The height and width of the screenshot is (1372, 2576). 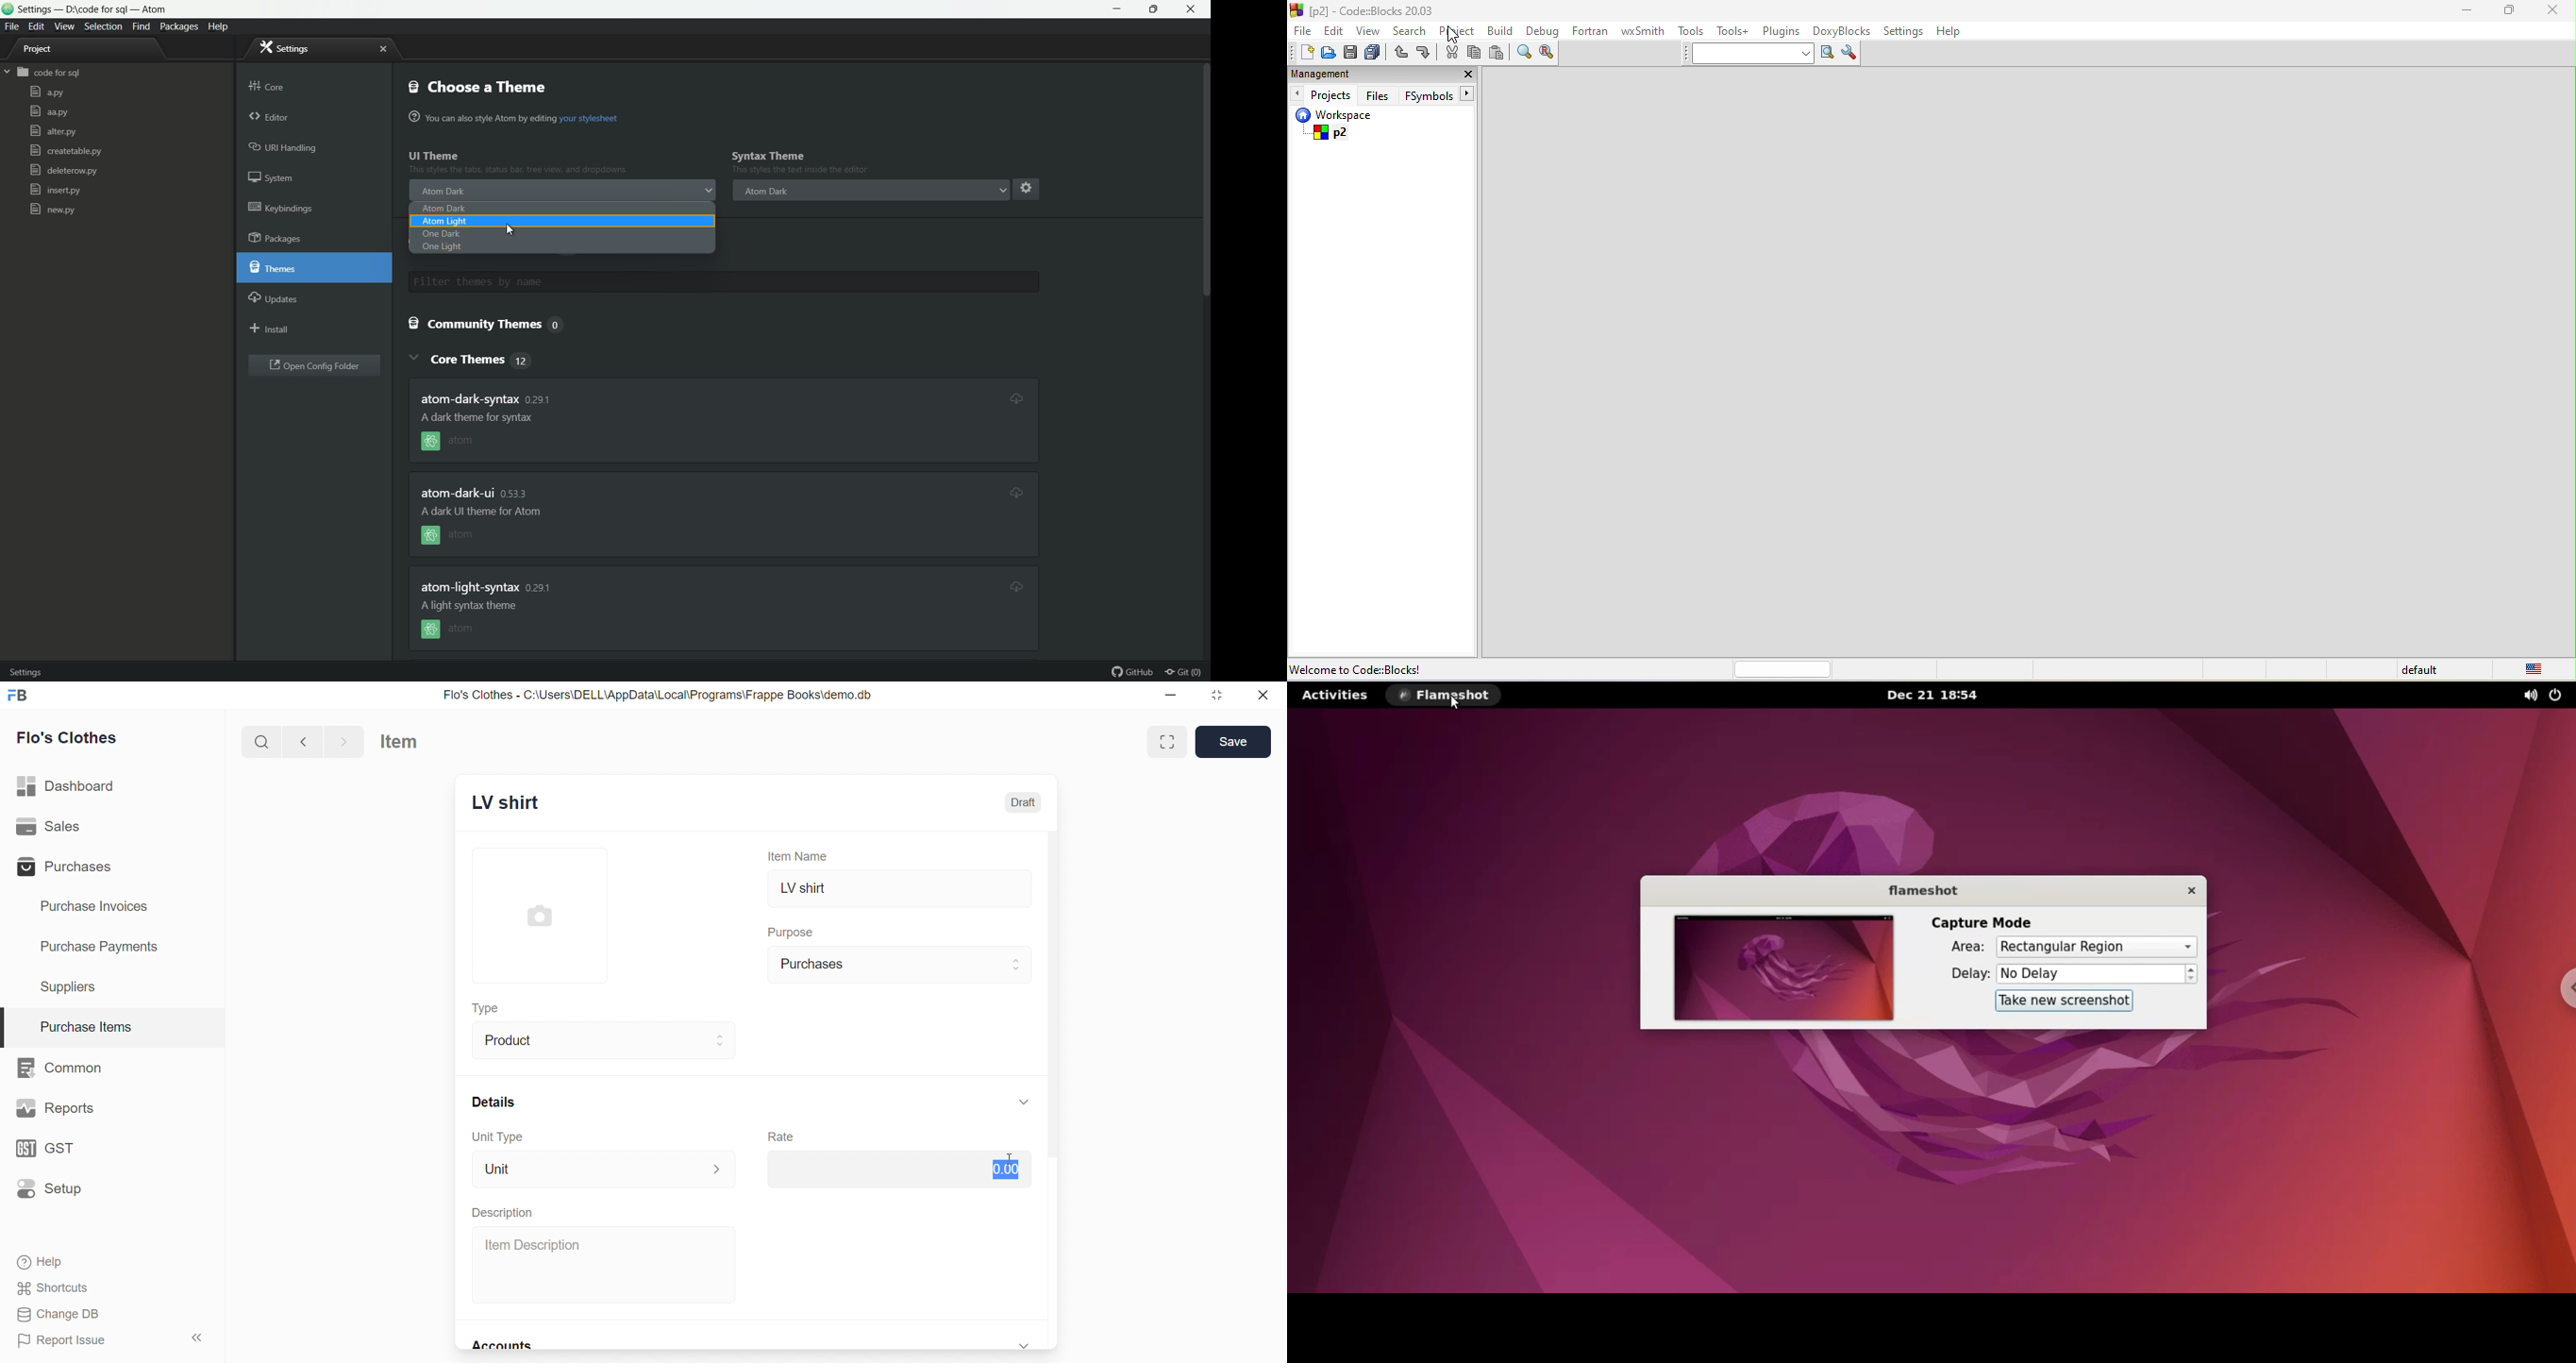 I want to click on navigate forward, so click(x=346, y=741).